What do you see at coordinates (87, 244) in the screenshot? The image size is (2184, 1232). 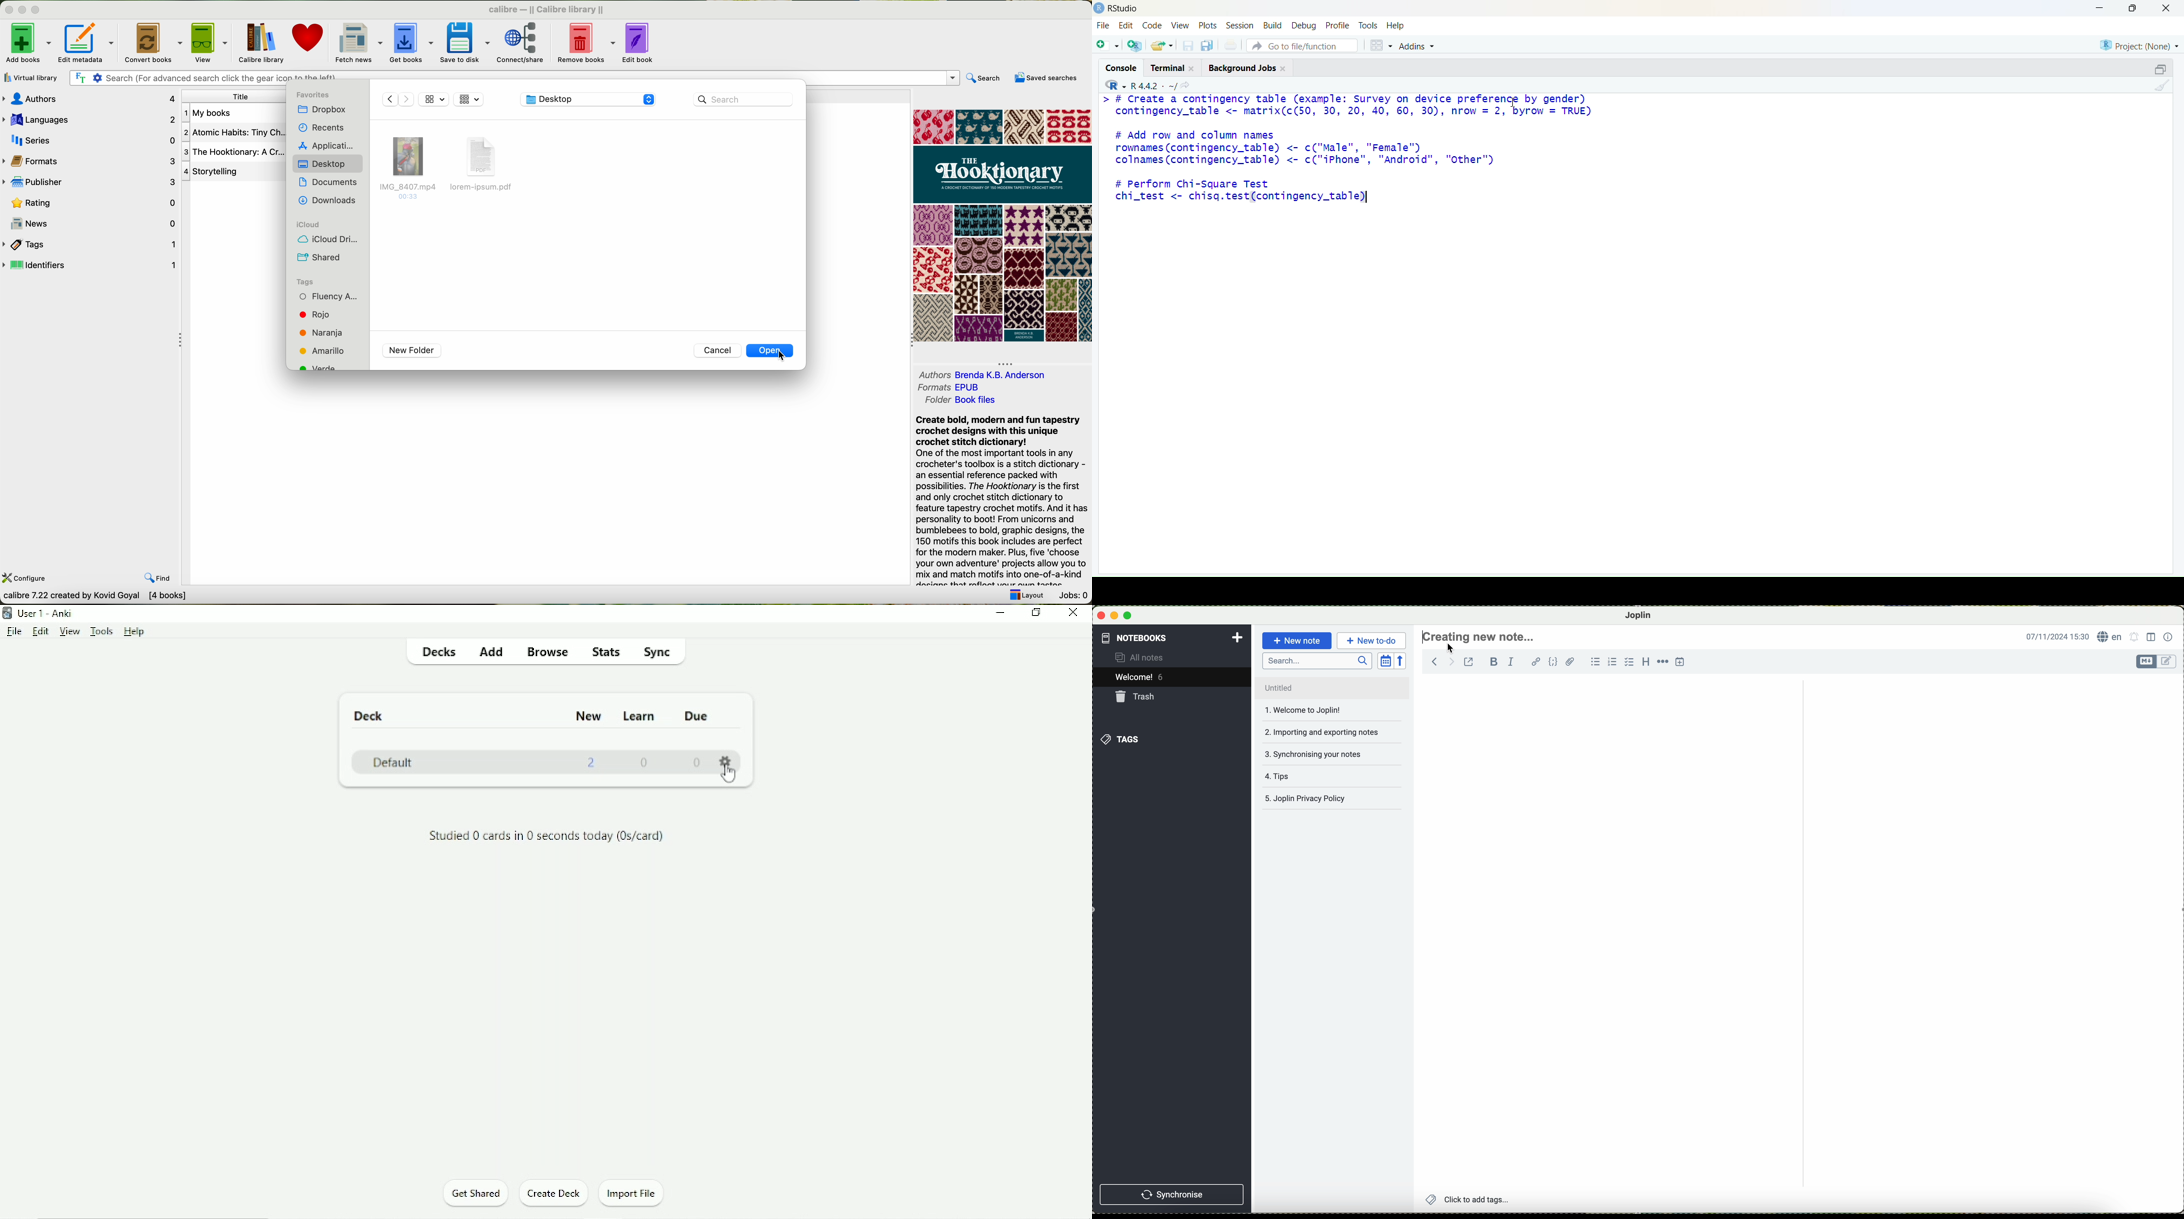 I see `tags` at bounding box center [87, 244].